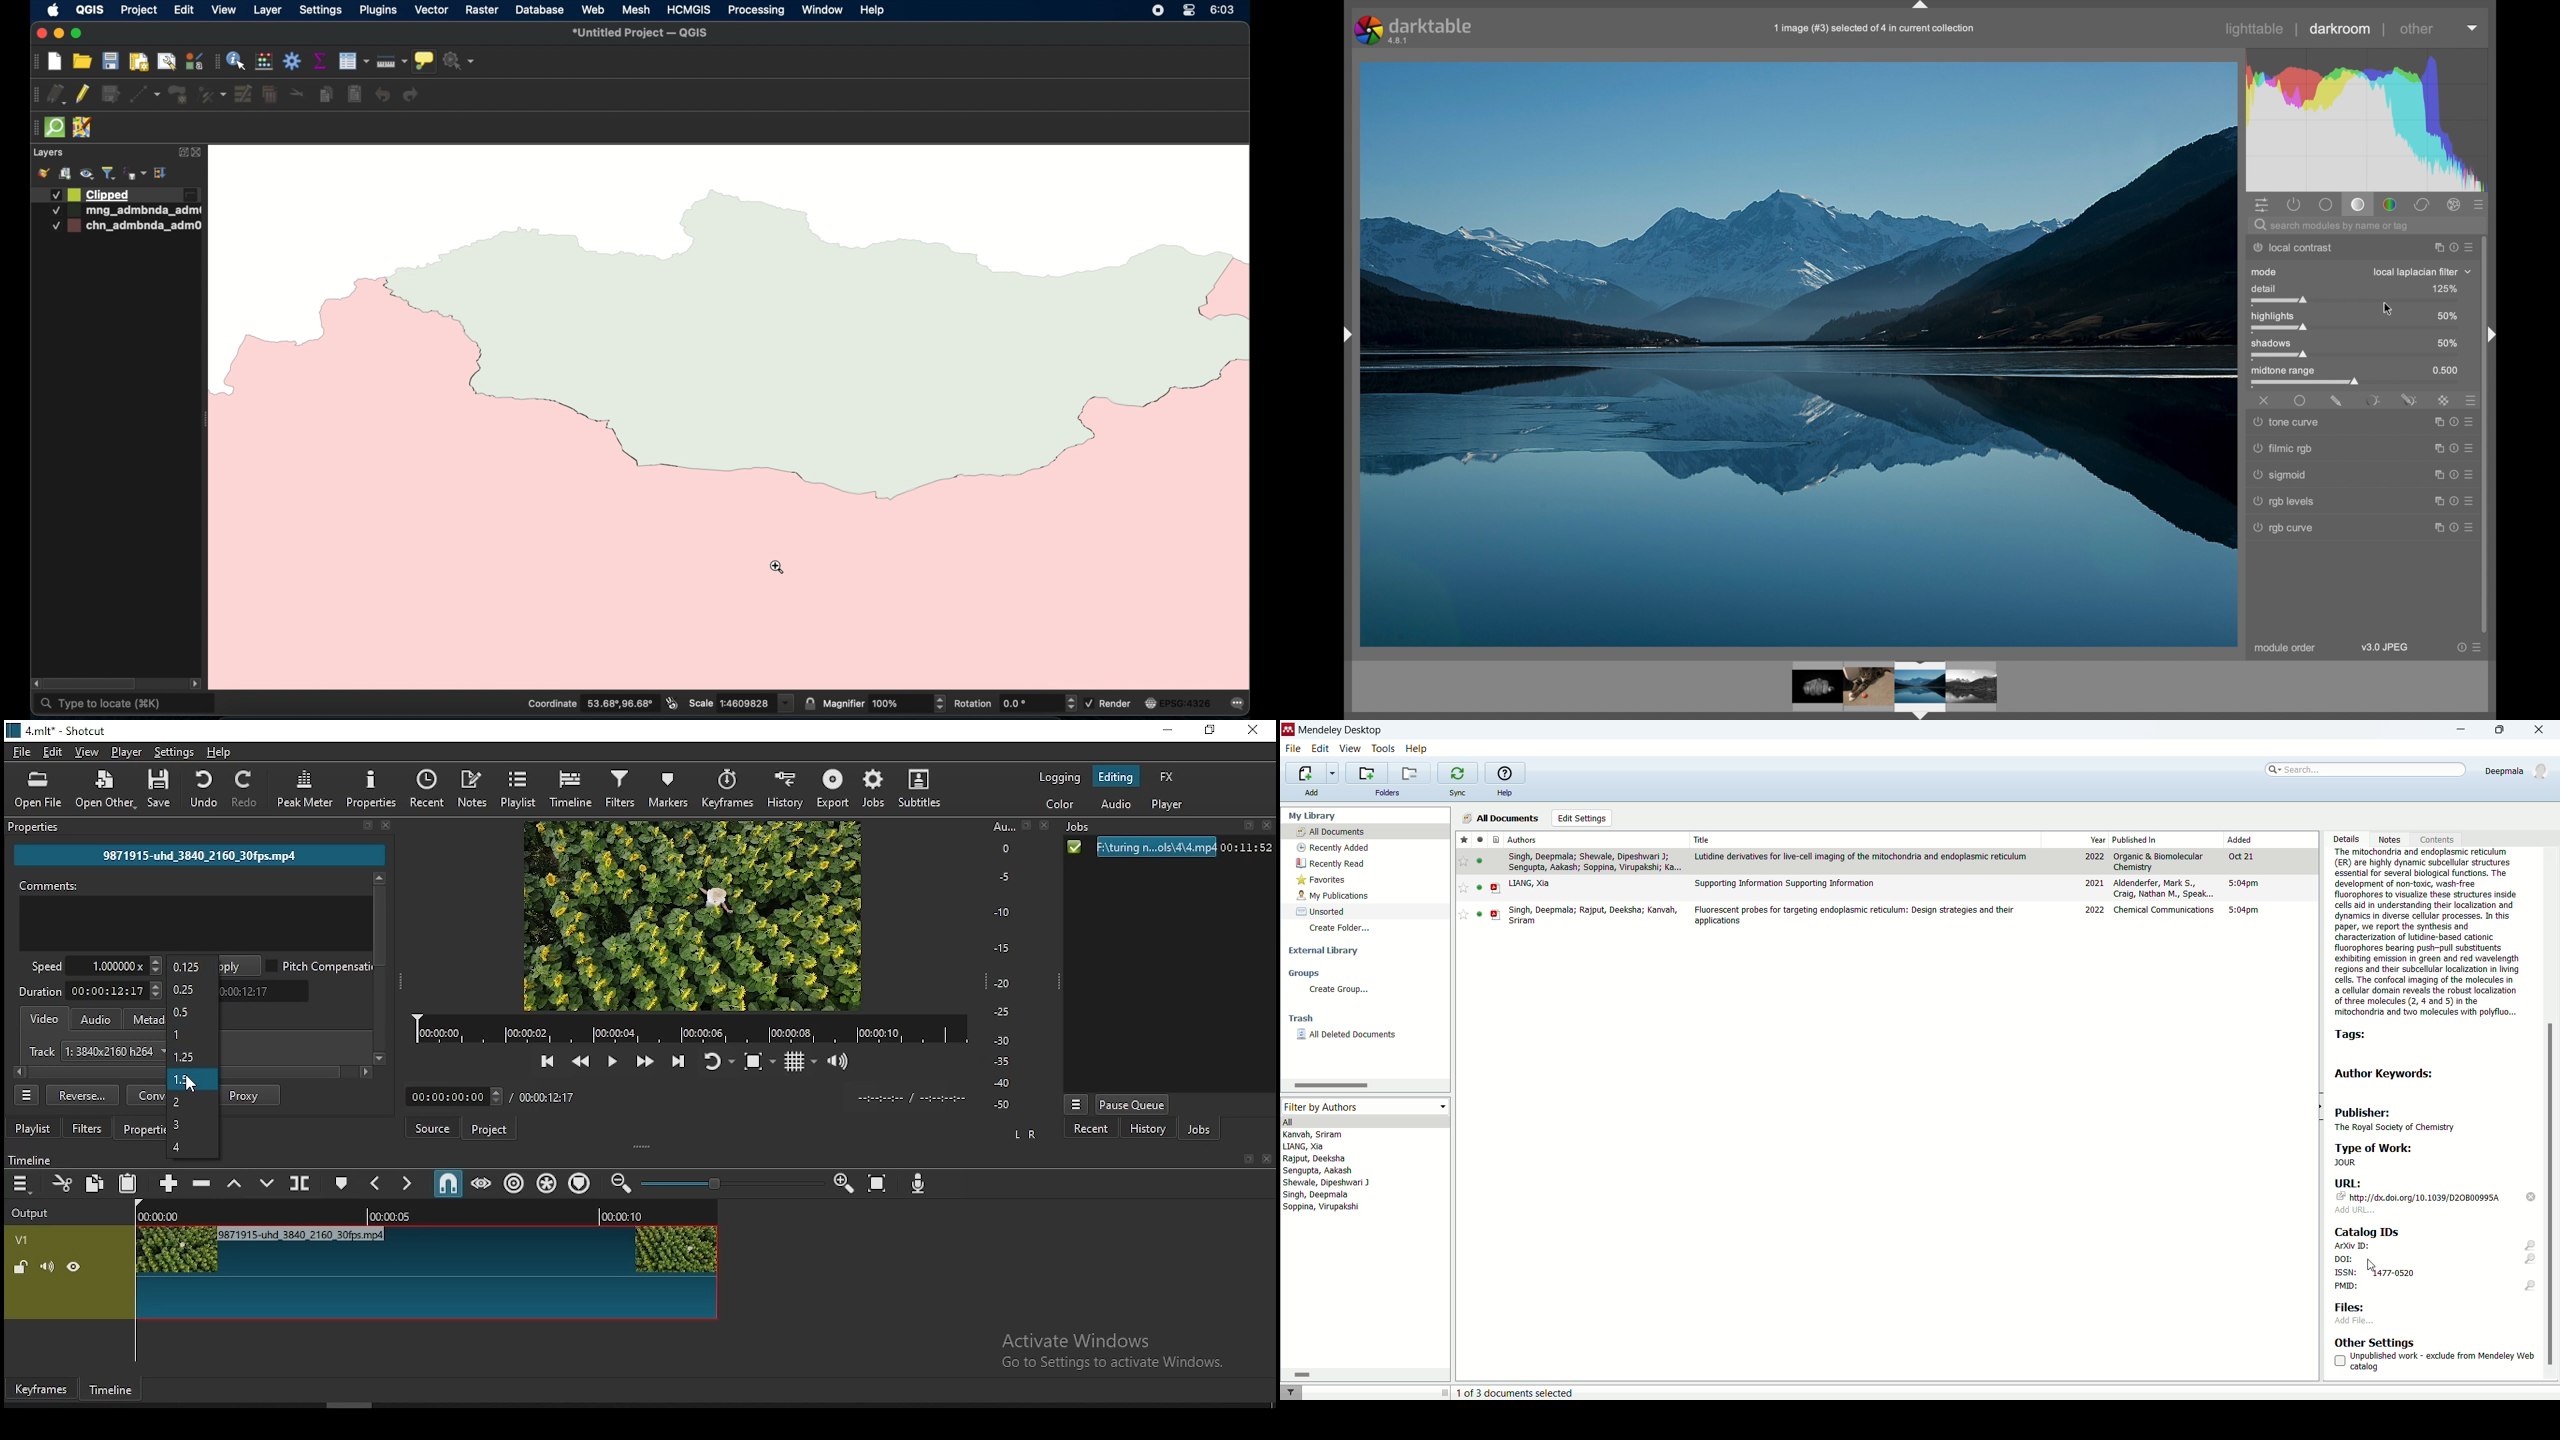  What do you see at coordinates (2377, 1272) in the screenshot?
I see `ISSN: 1477-0520` at bounding box center [2377, 1272].